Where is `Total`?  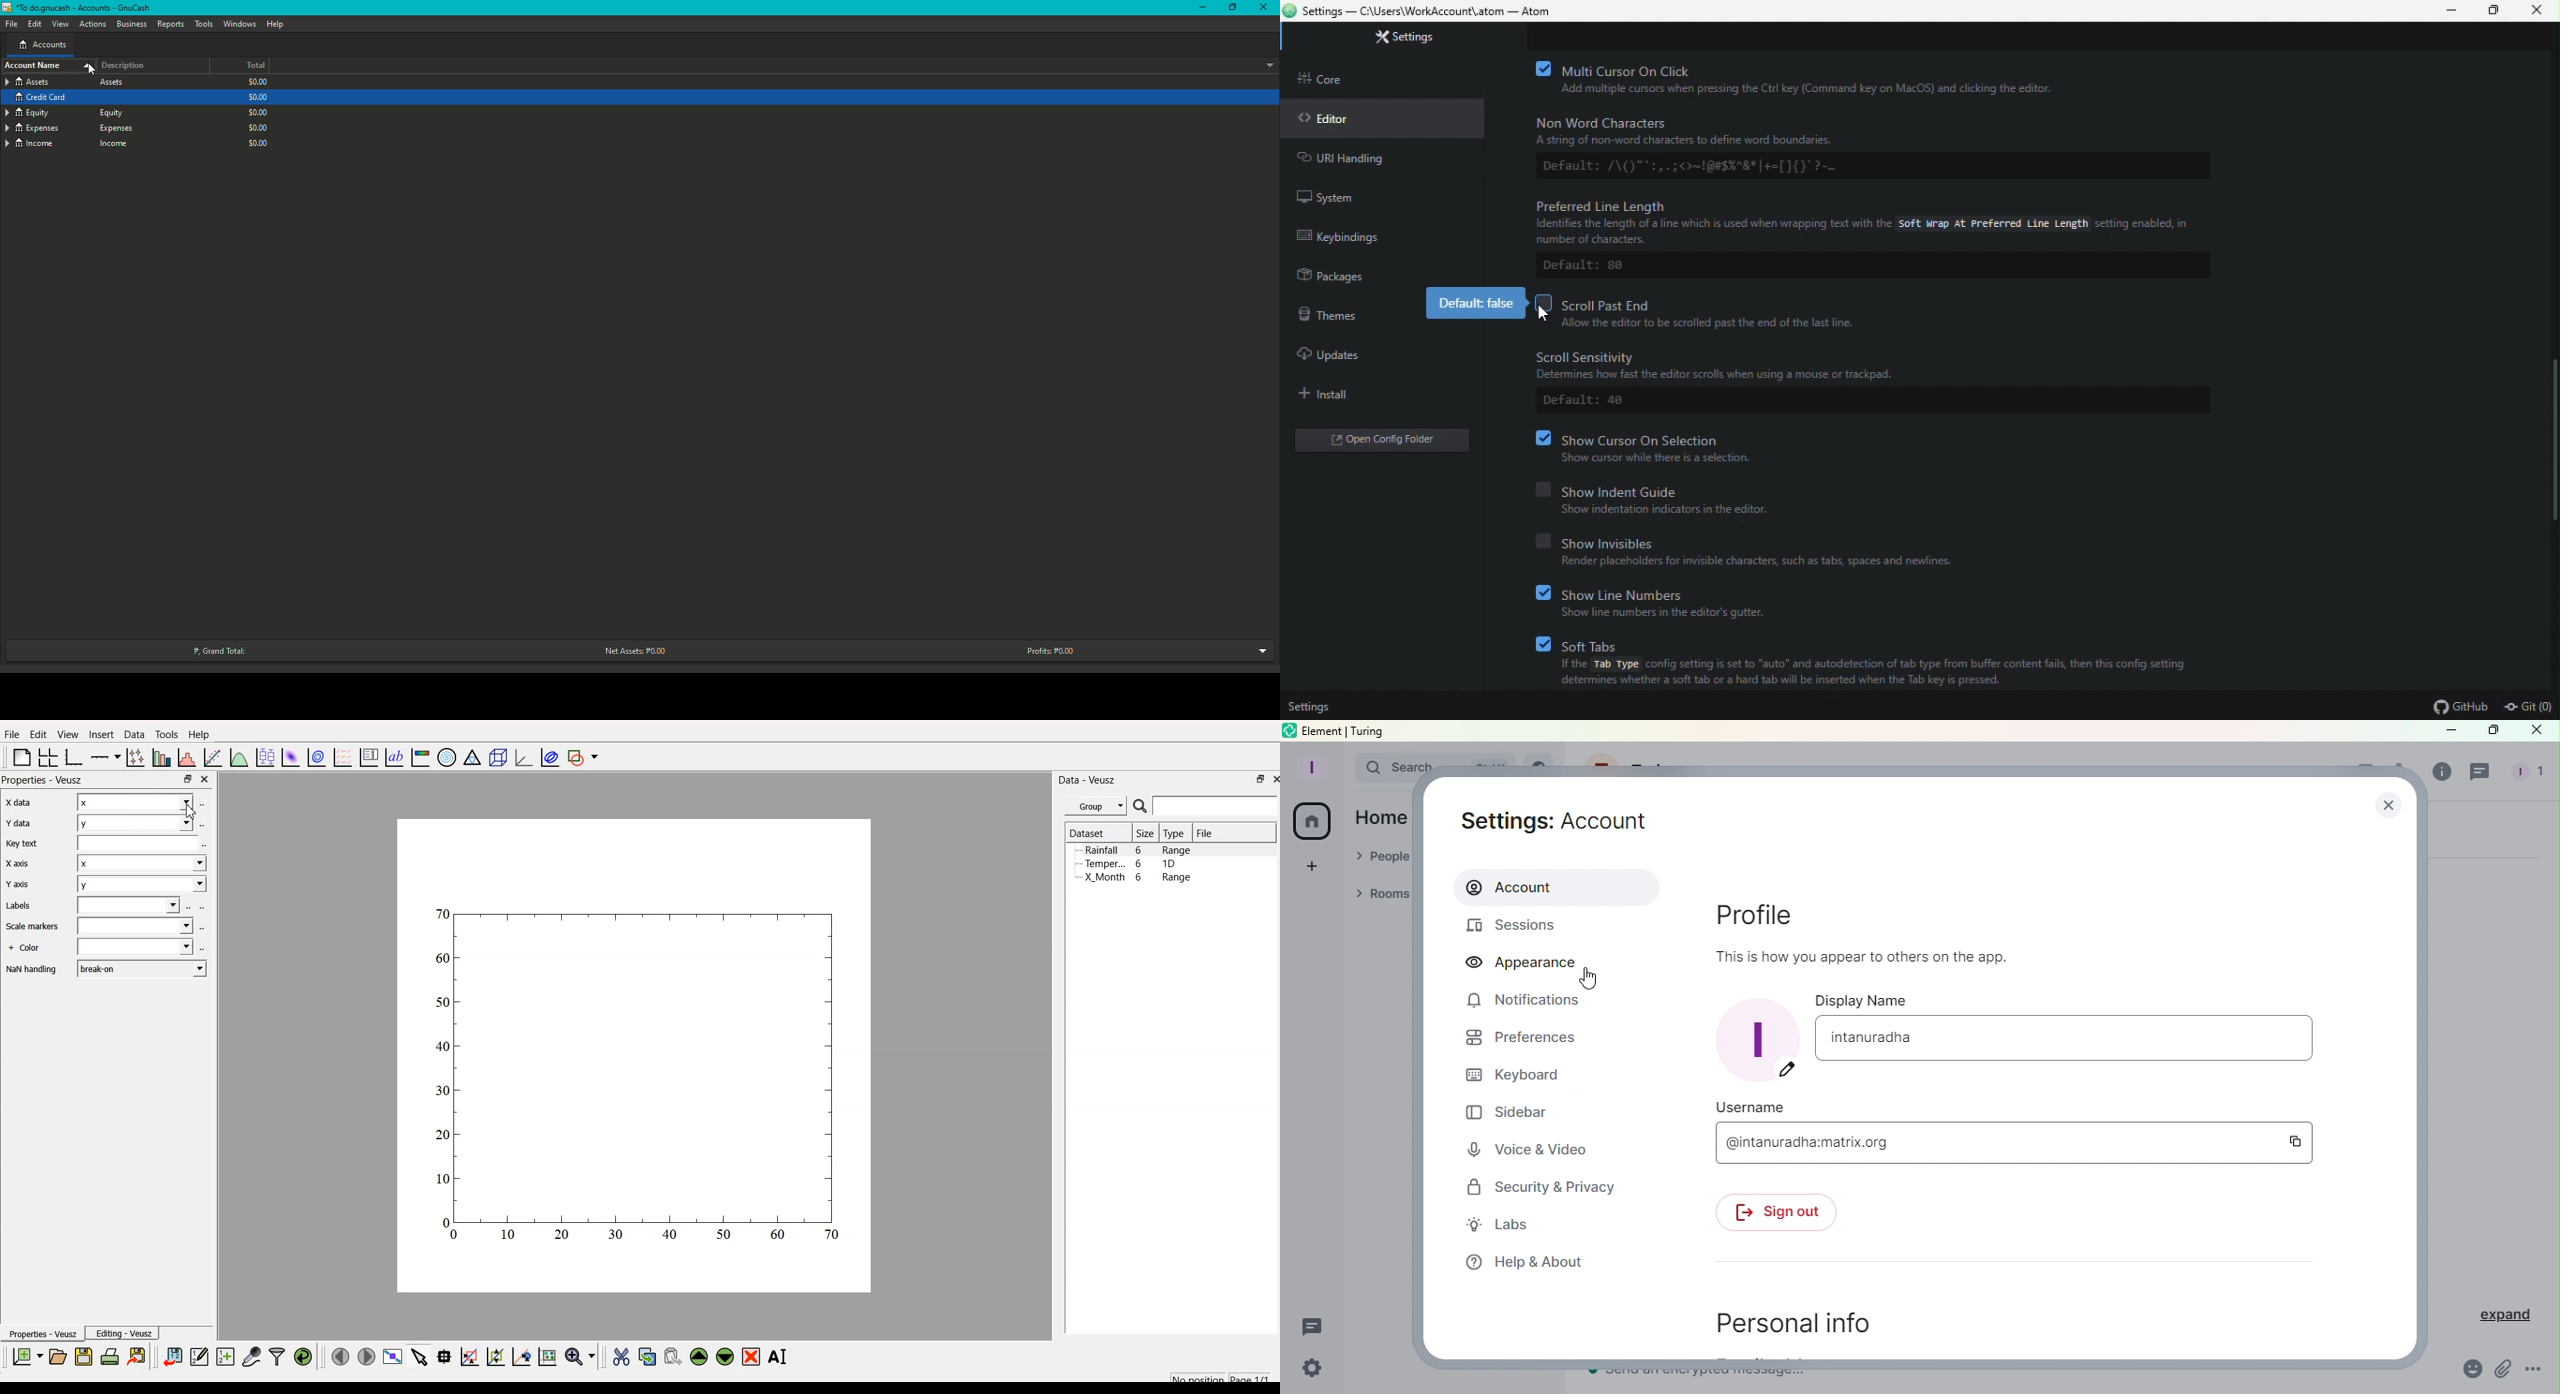 Total is located at coordinates (248, 65).